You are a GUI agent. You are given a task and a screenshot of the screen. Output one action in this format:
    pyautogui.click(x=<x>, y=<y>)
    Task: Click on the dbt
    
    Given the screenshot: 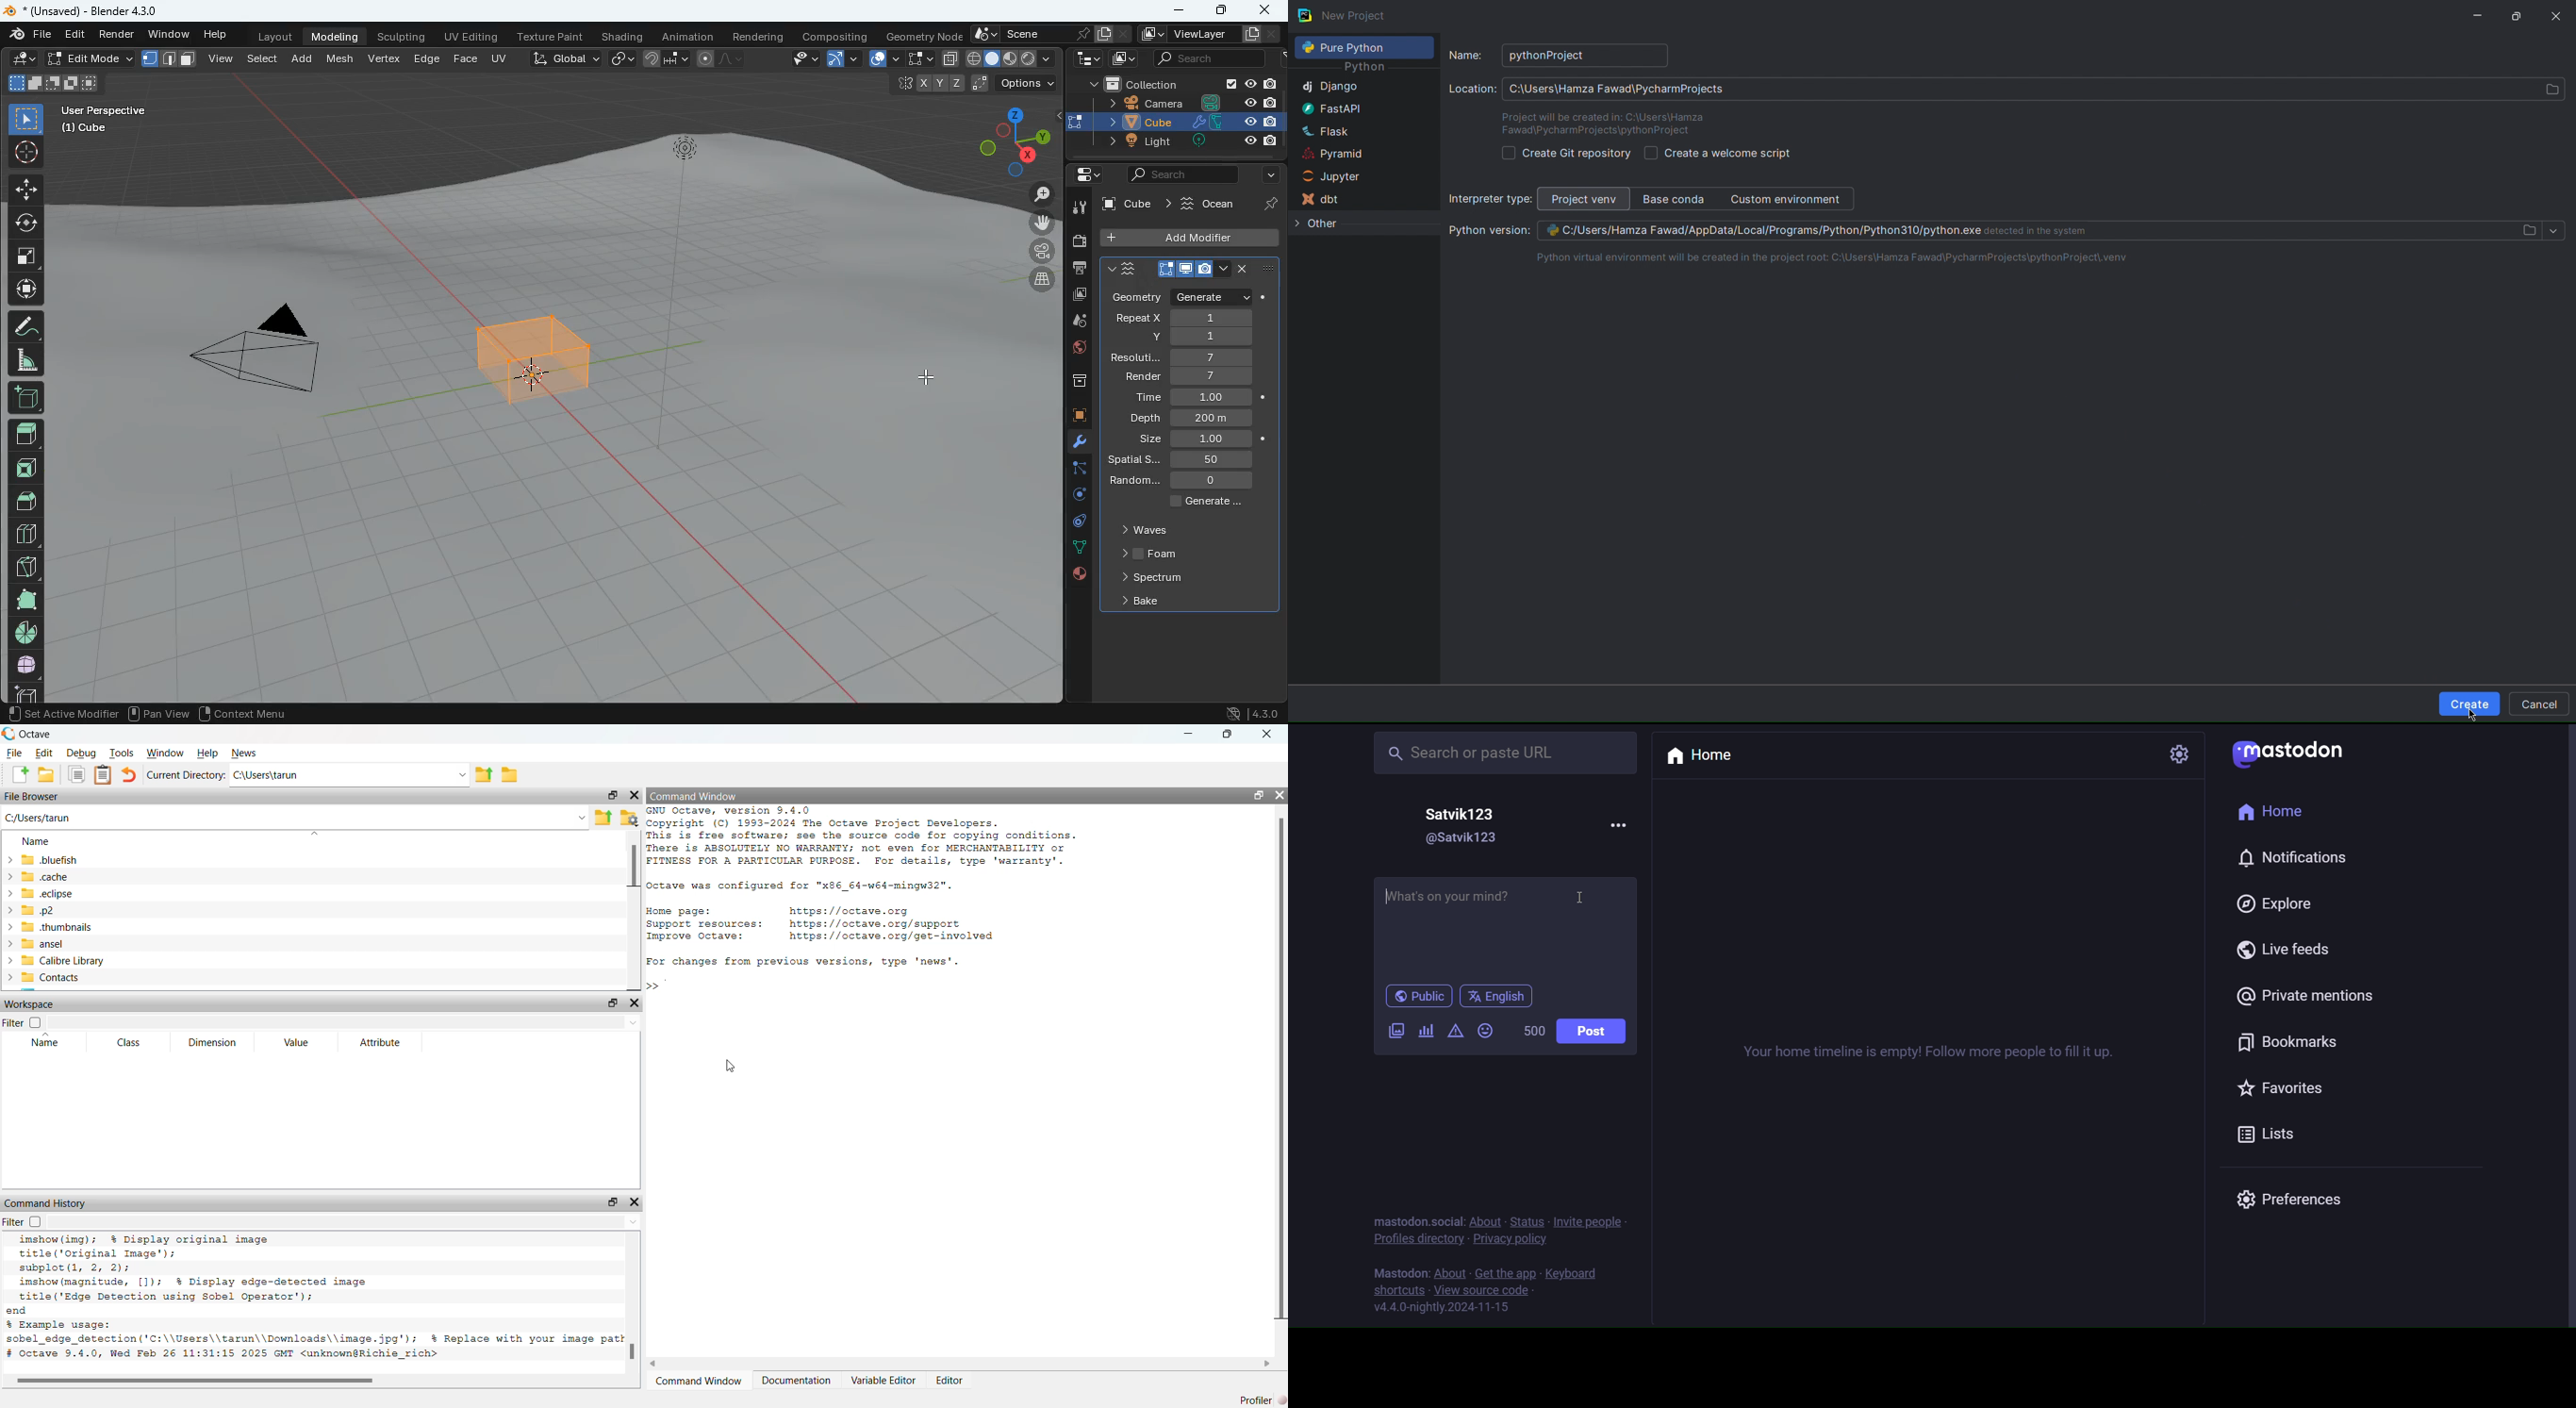 What is the action you would take?
    pyautogui.click(x=1320, y=200)
    